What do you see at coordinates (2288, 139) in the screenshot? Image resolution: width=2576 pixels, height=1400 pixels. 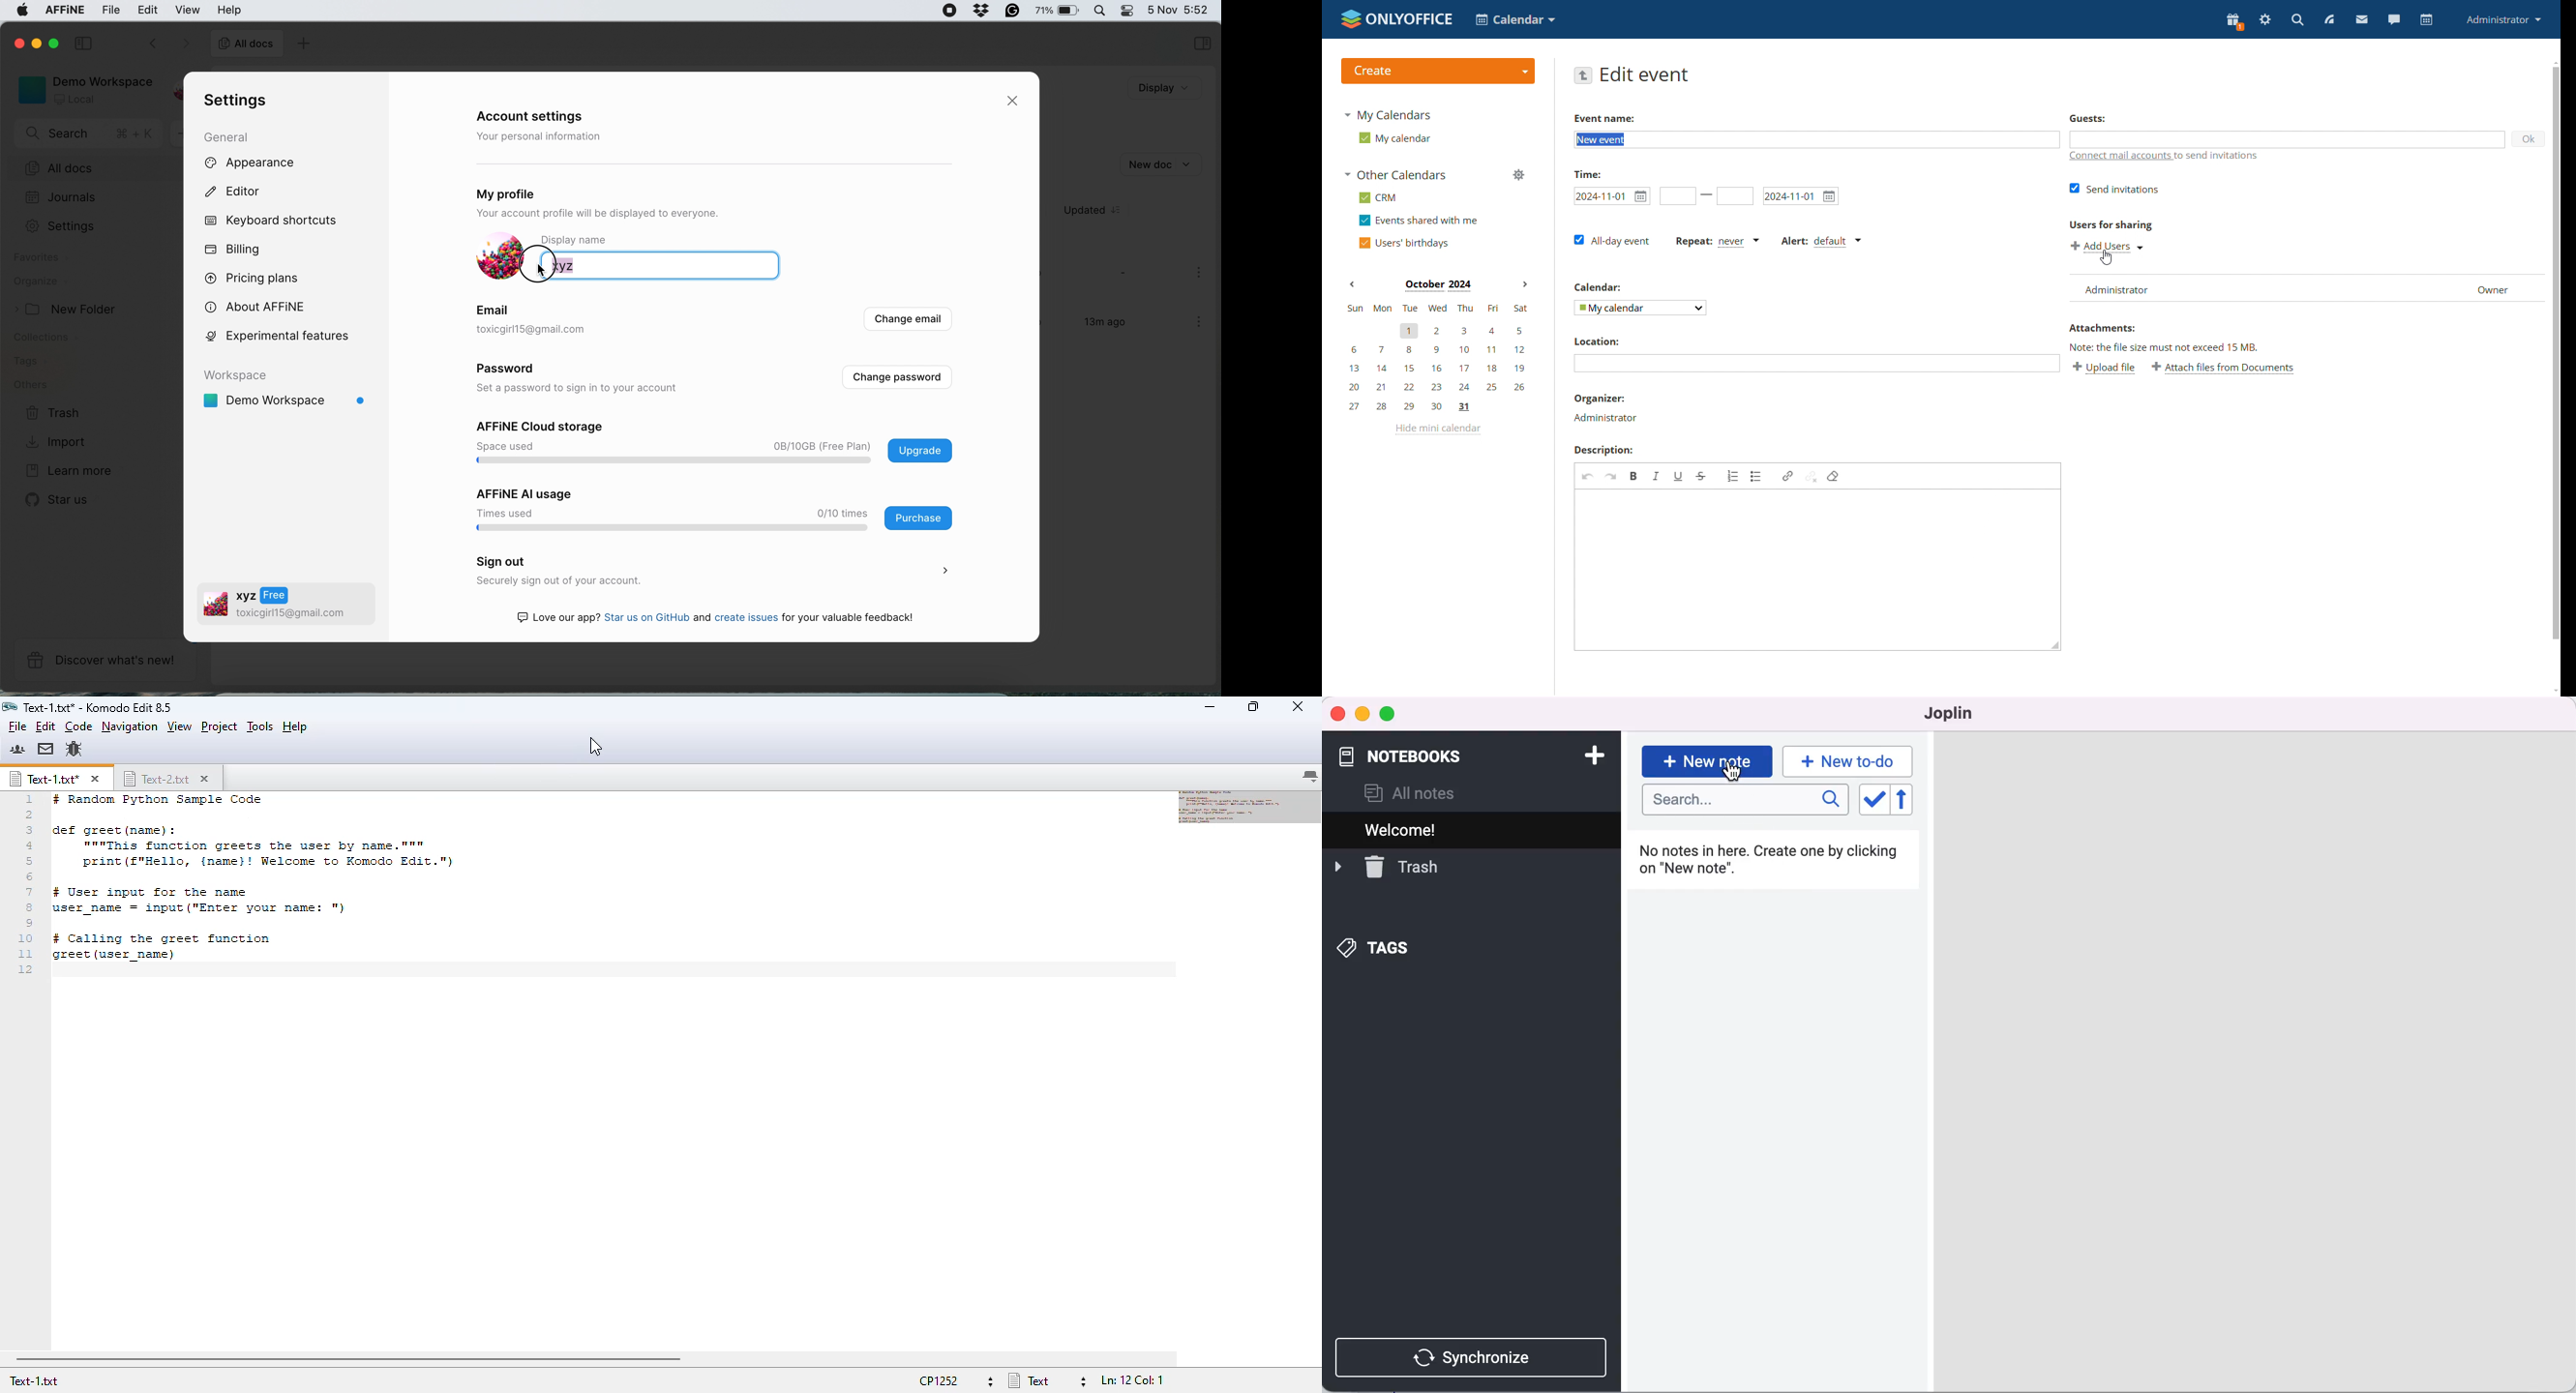 I see `guests` at bounding box center [2288, 139].